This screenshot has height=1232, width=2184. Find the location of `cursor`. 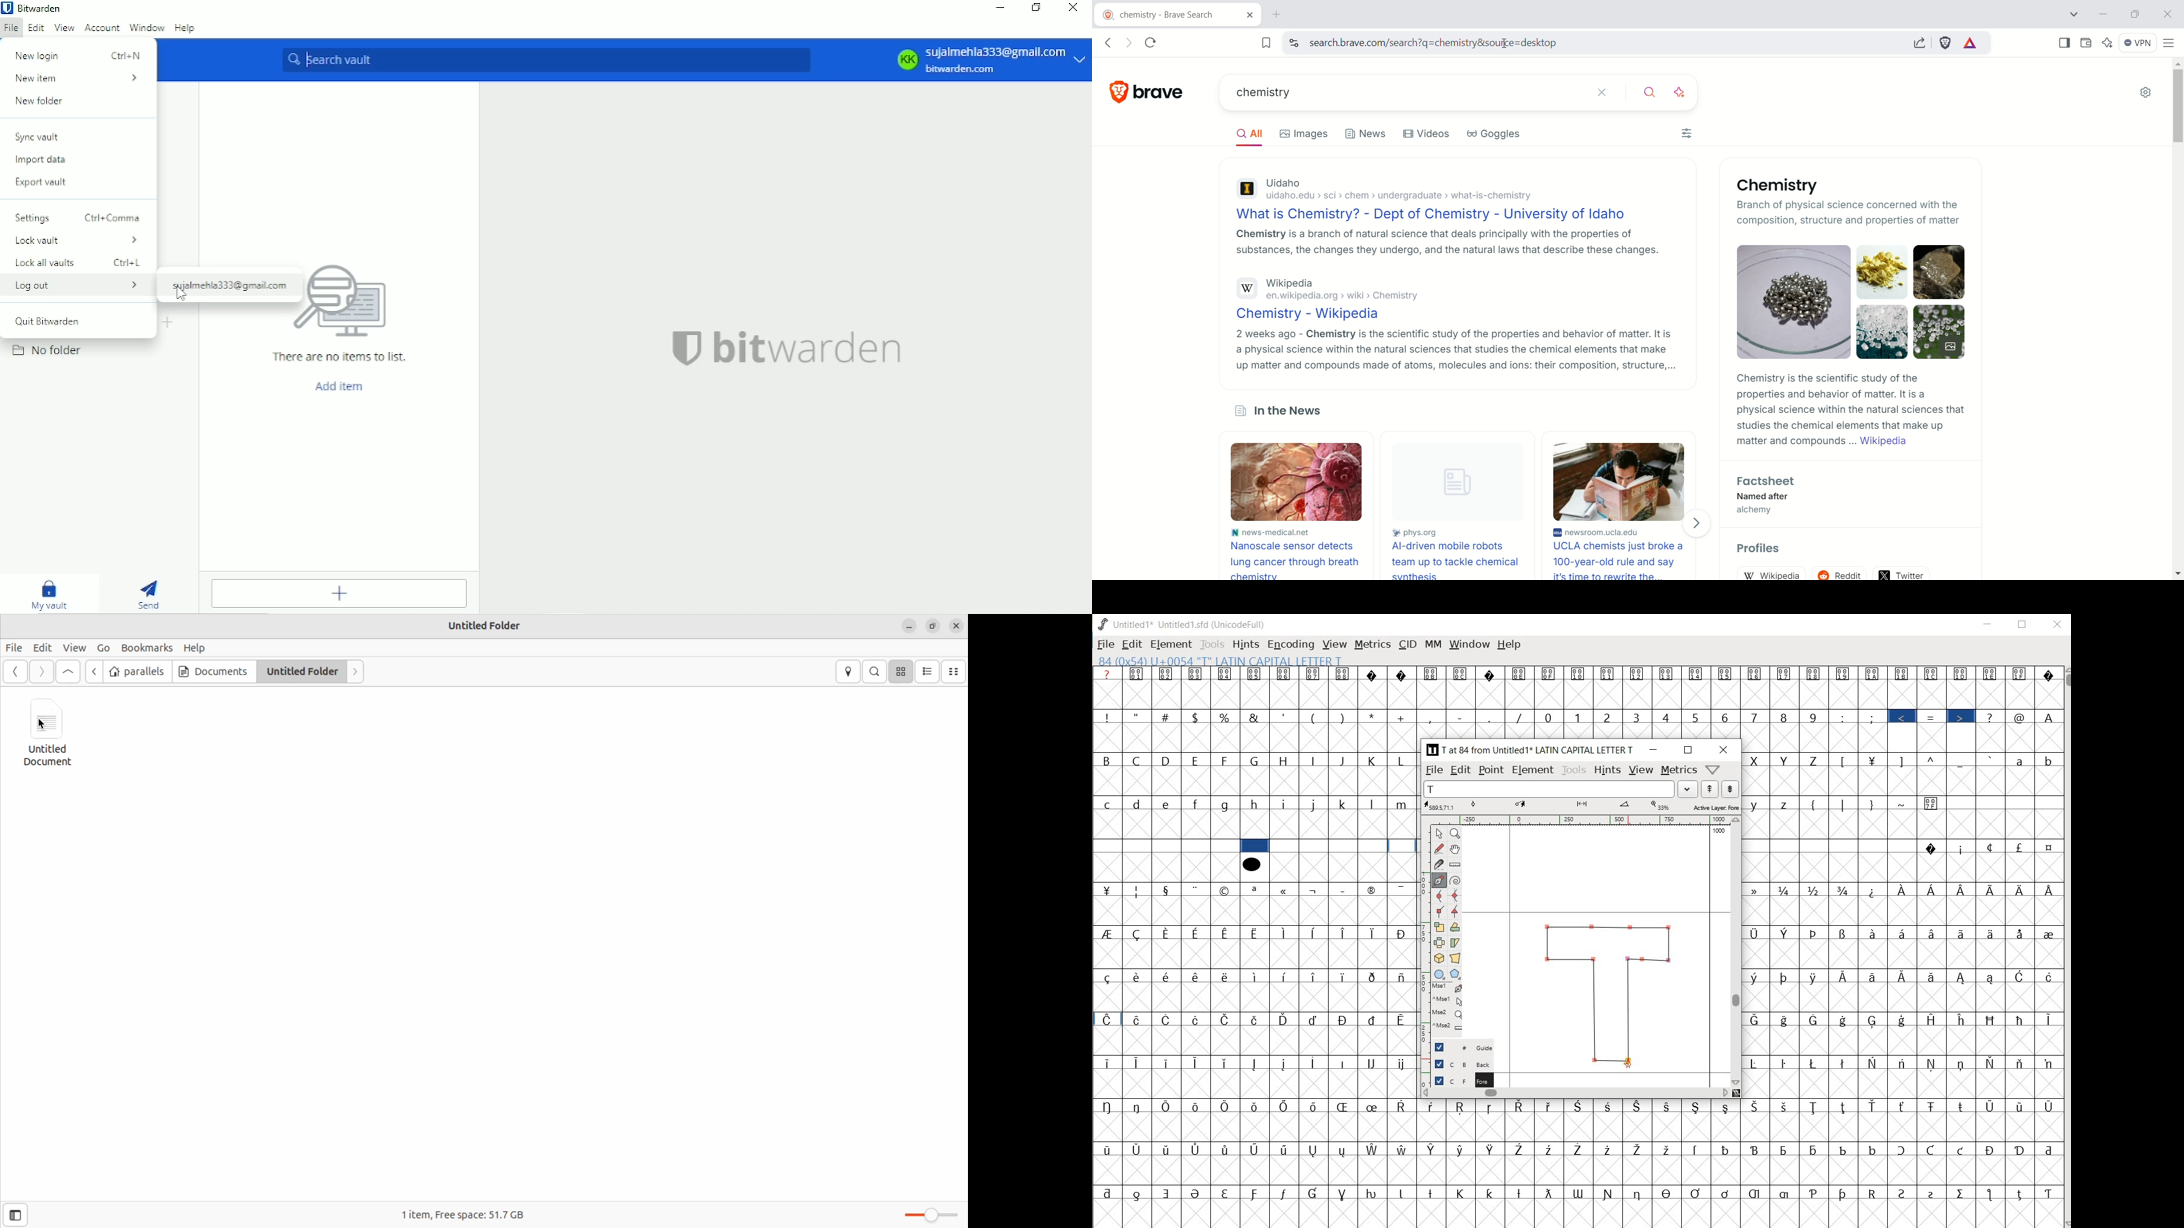

cursor is located at coordinates (182, 294).